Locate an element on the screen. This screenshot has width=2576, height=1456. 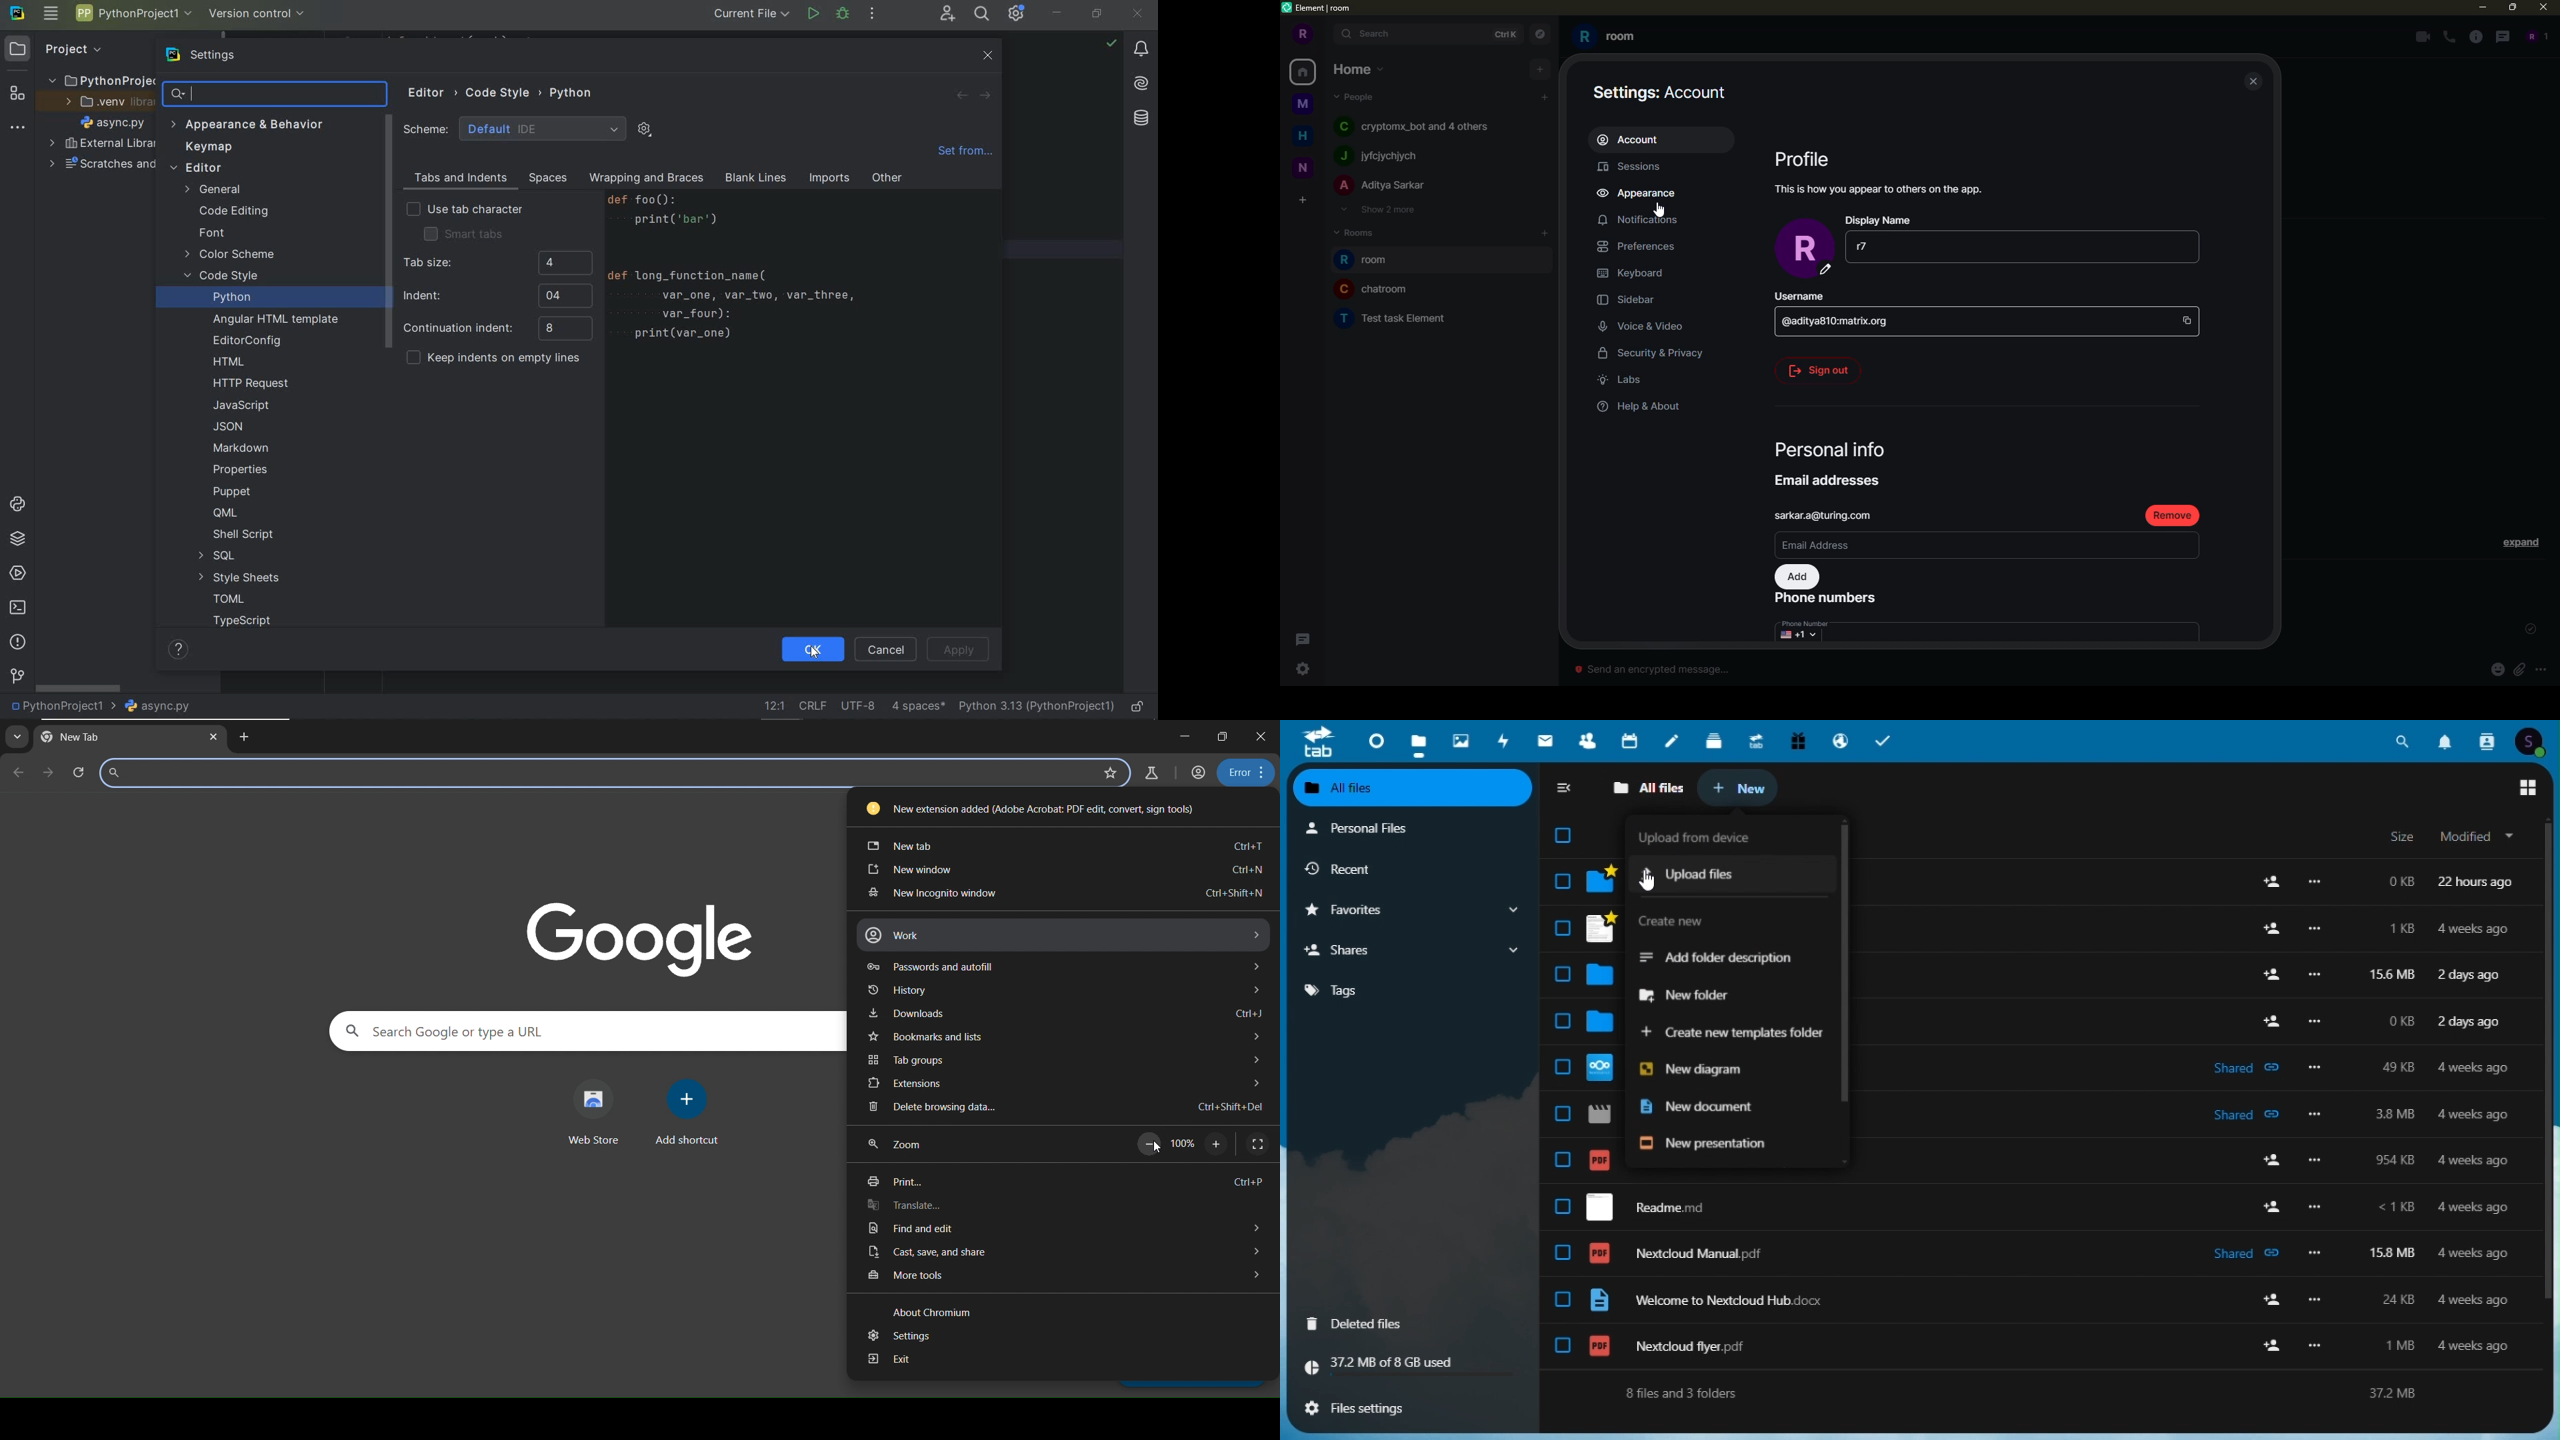
python is located at coordinates (232, 297).